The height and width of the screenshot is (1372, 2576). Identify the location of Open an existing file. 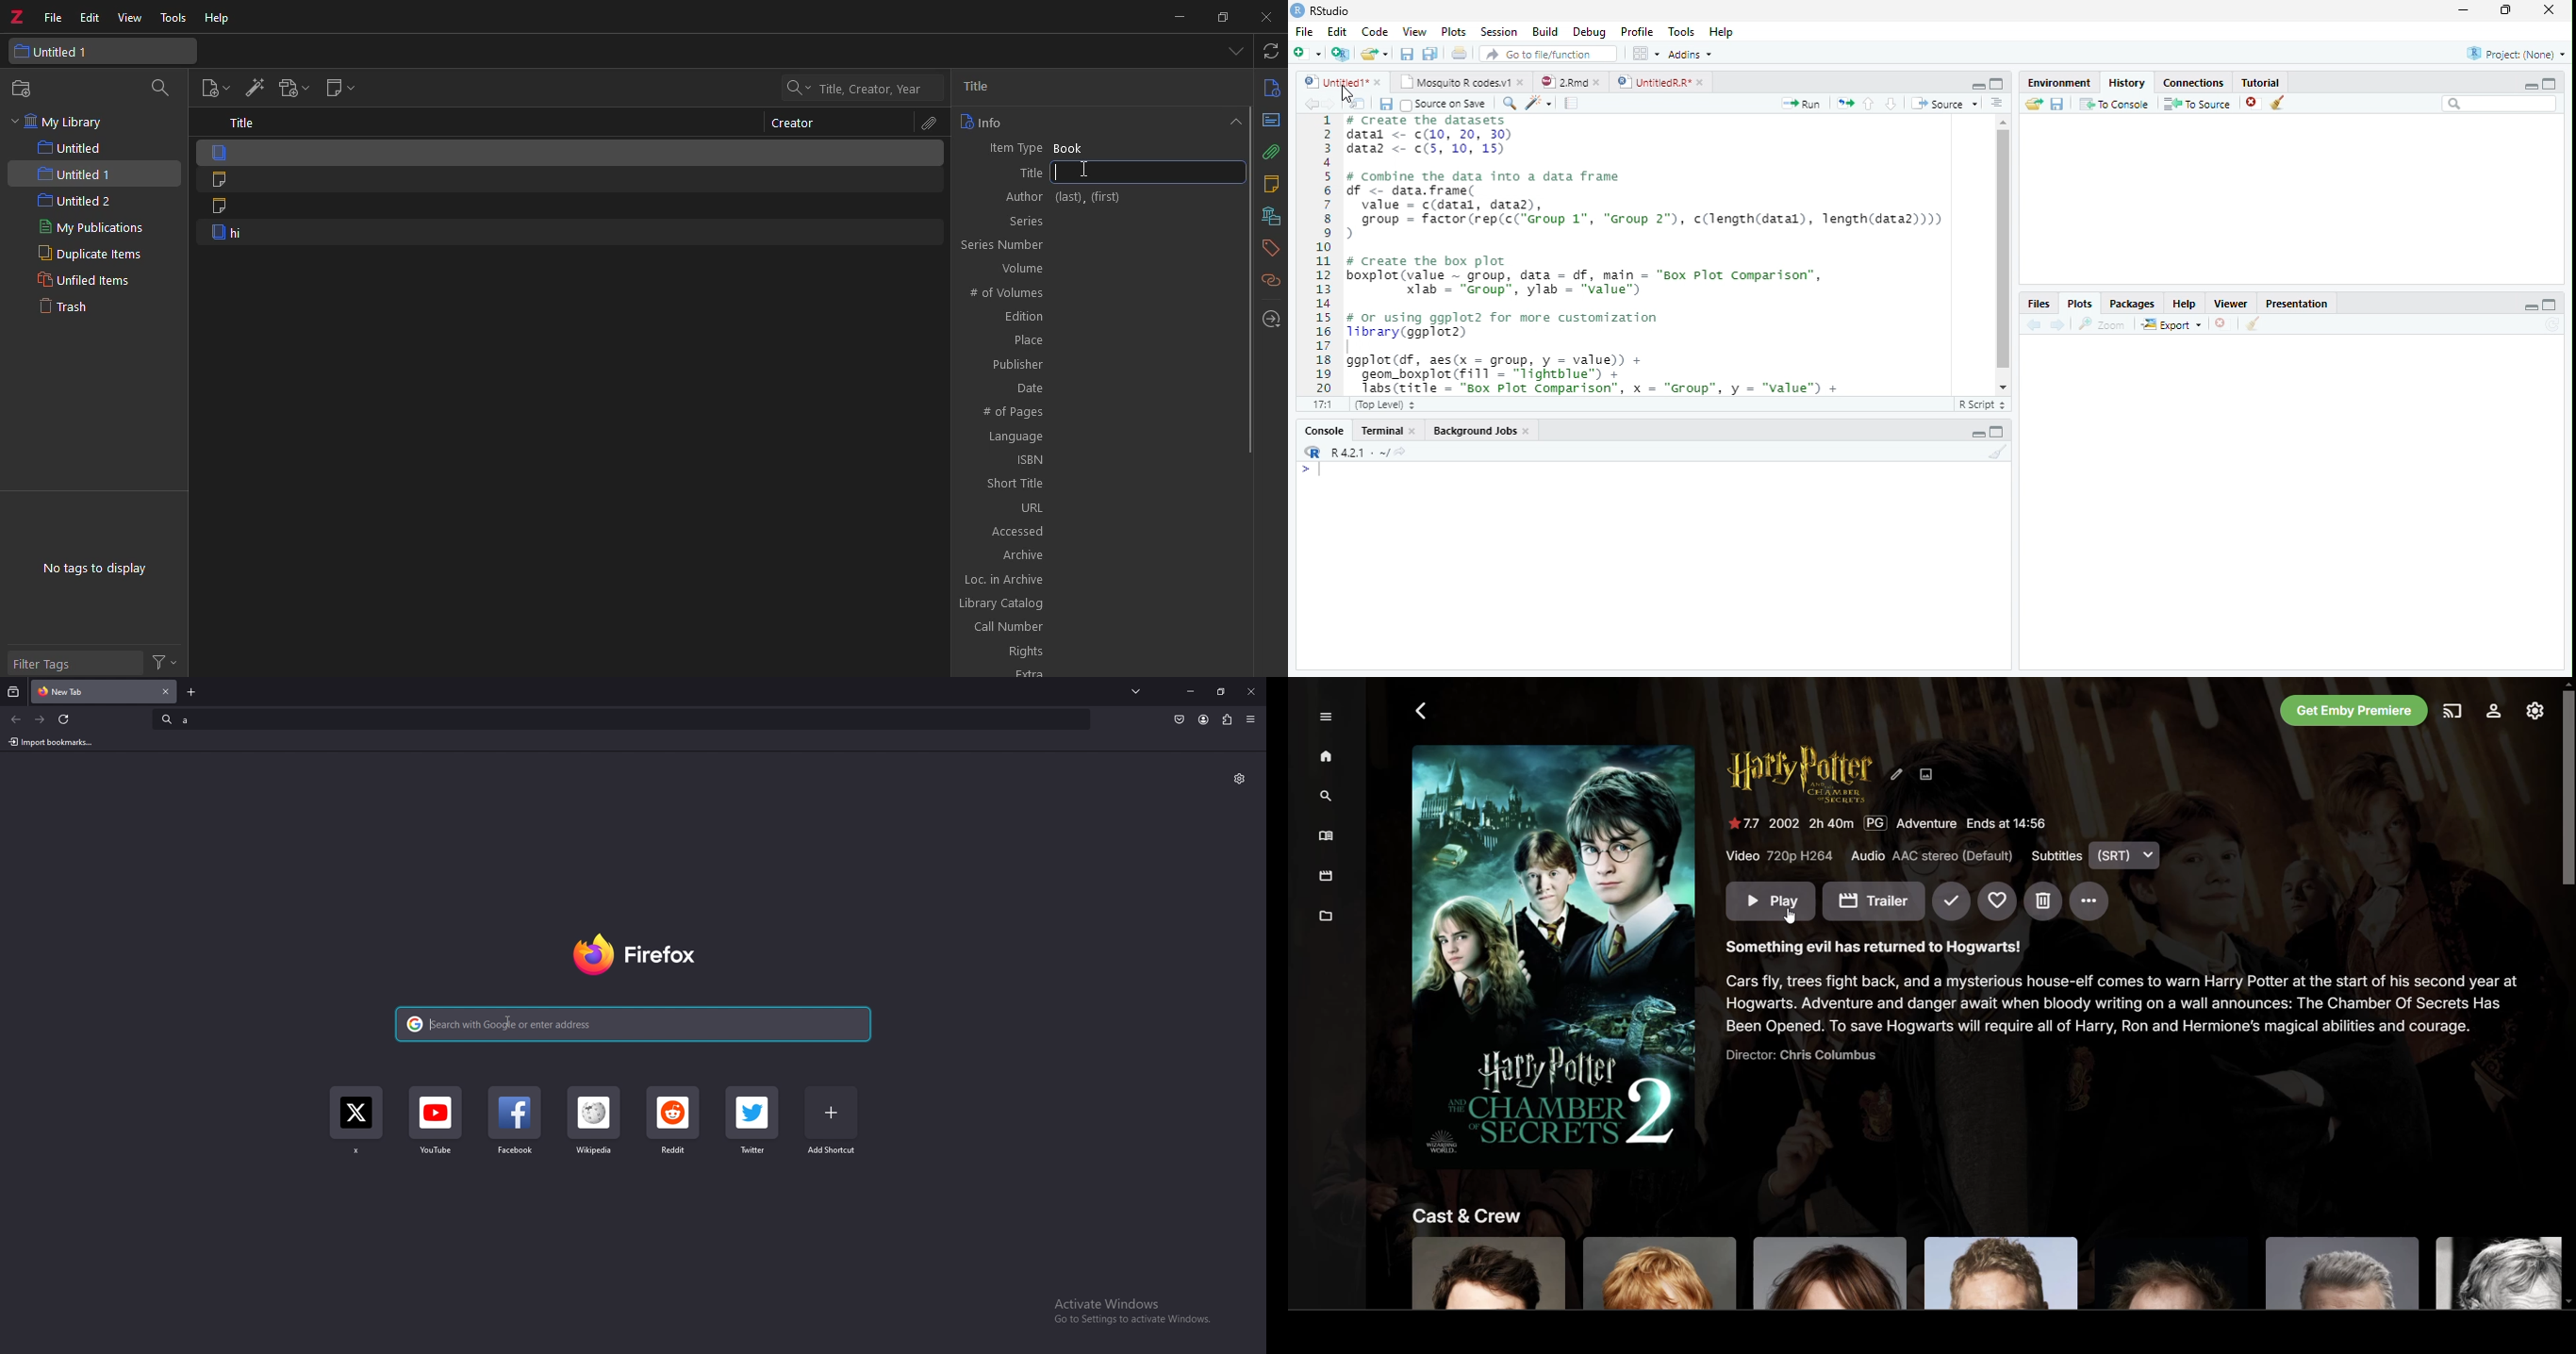
(1368, 54).